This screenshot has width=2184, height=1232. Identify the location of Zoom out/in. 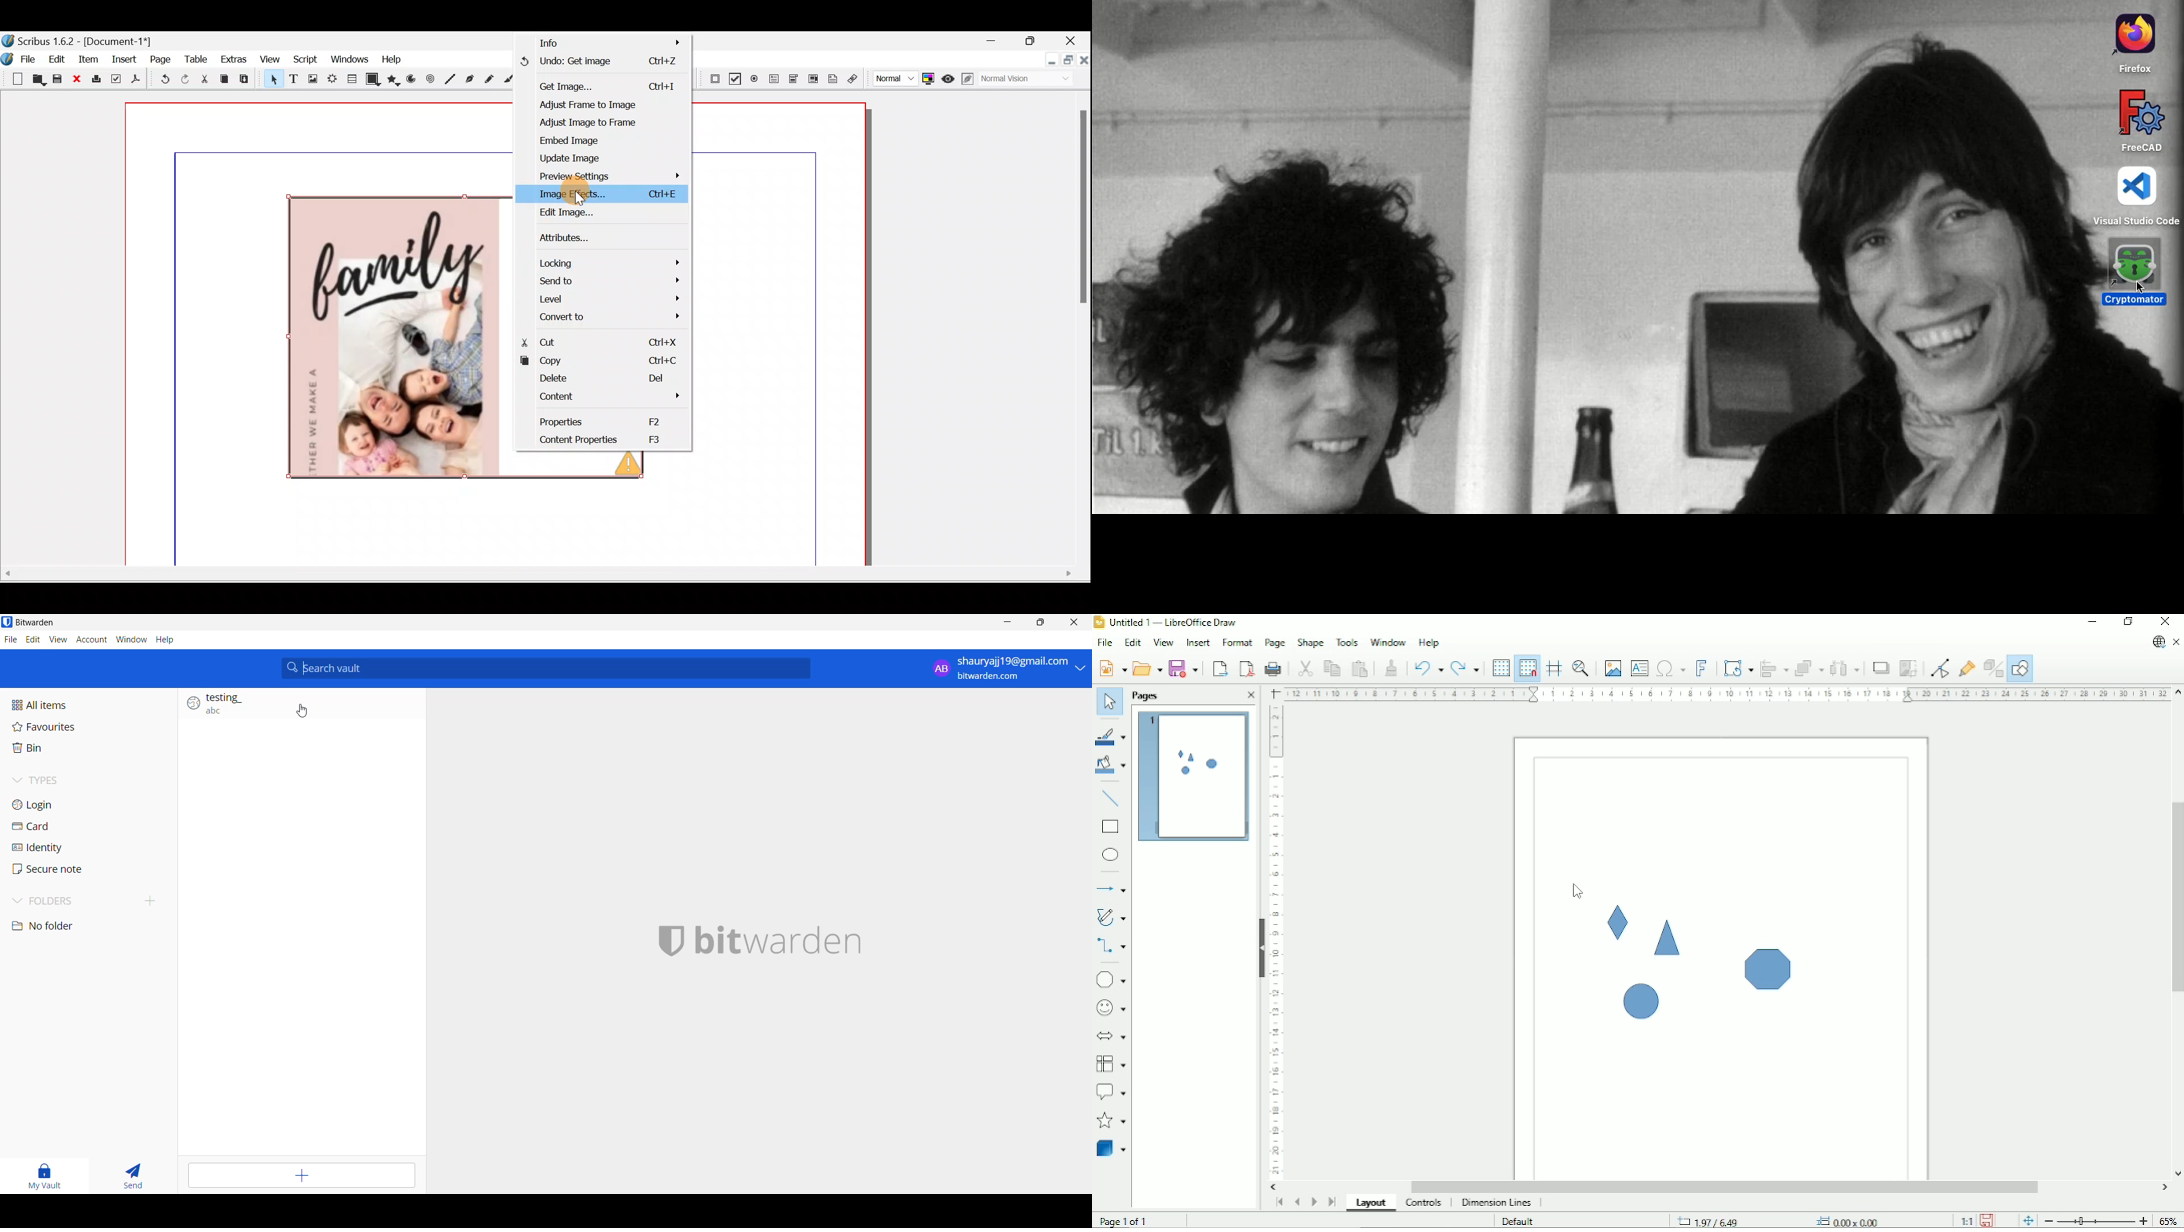
(2095, 1221).